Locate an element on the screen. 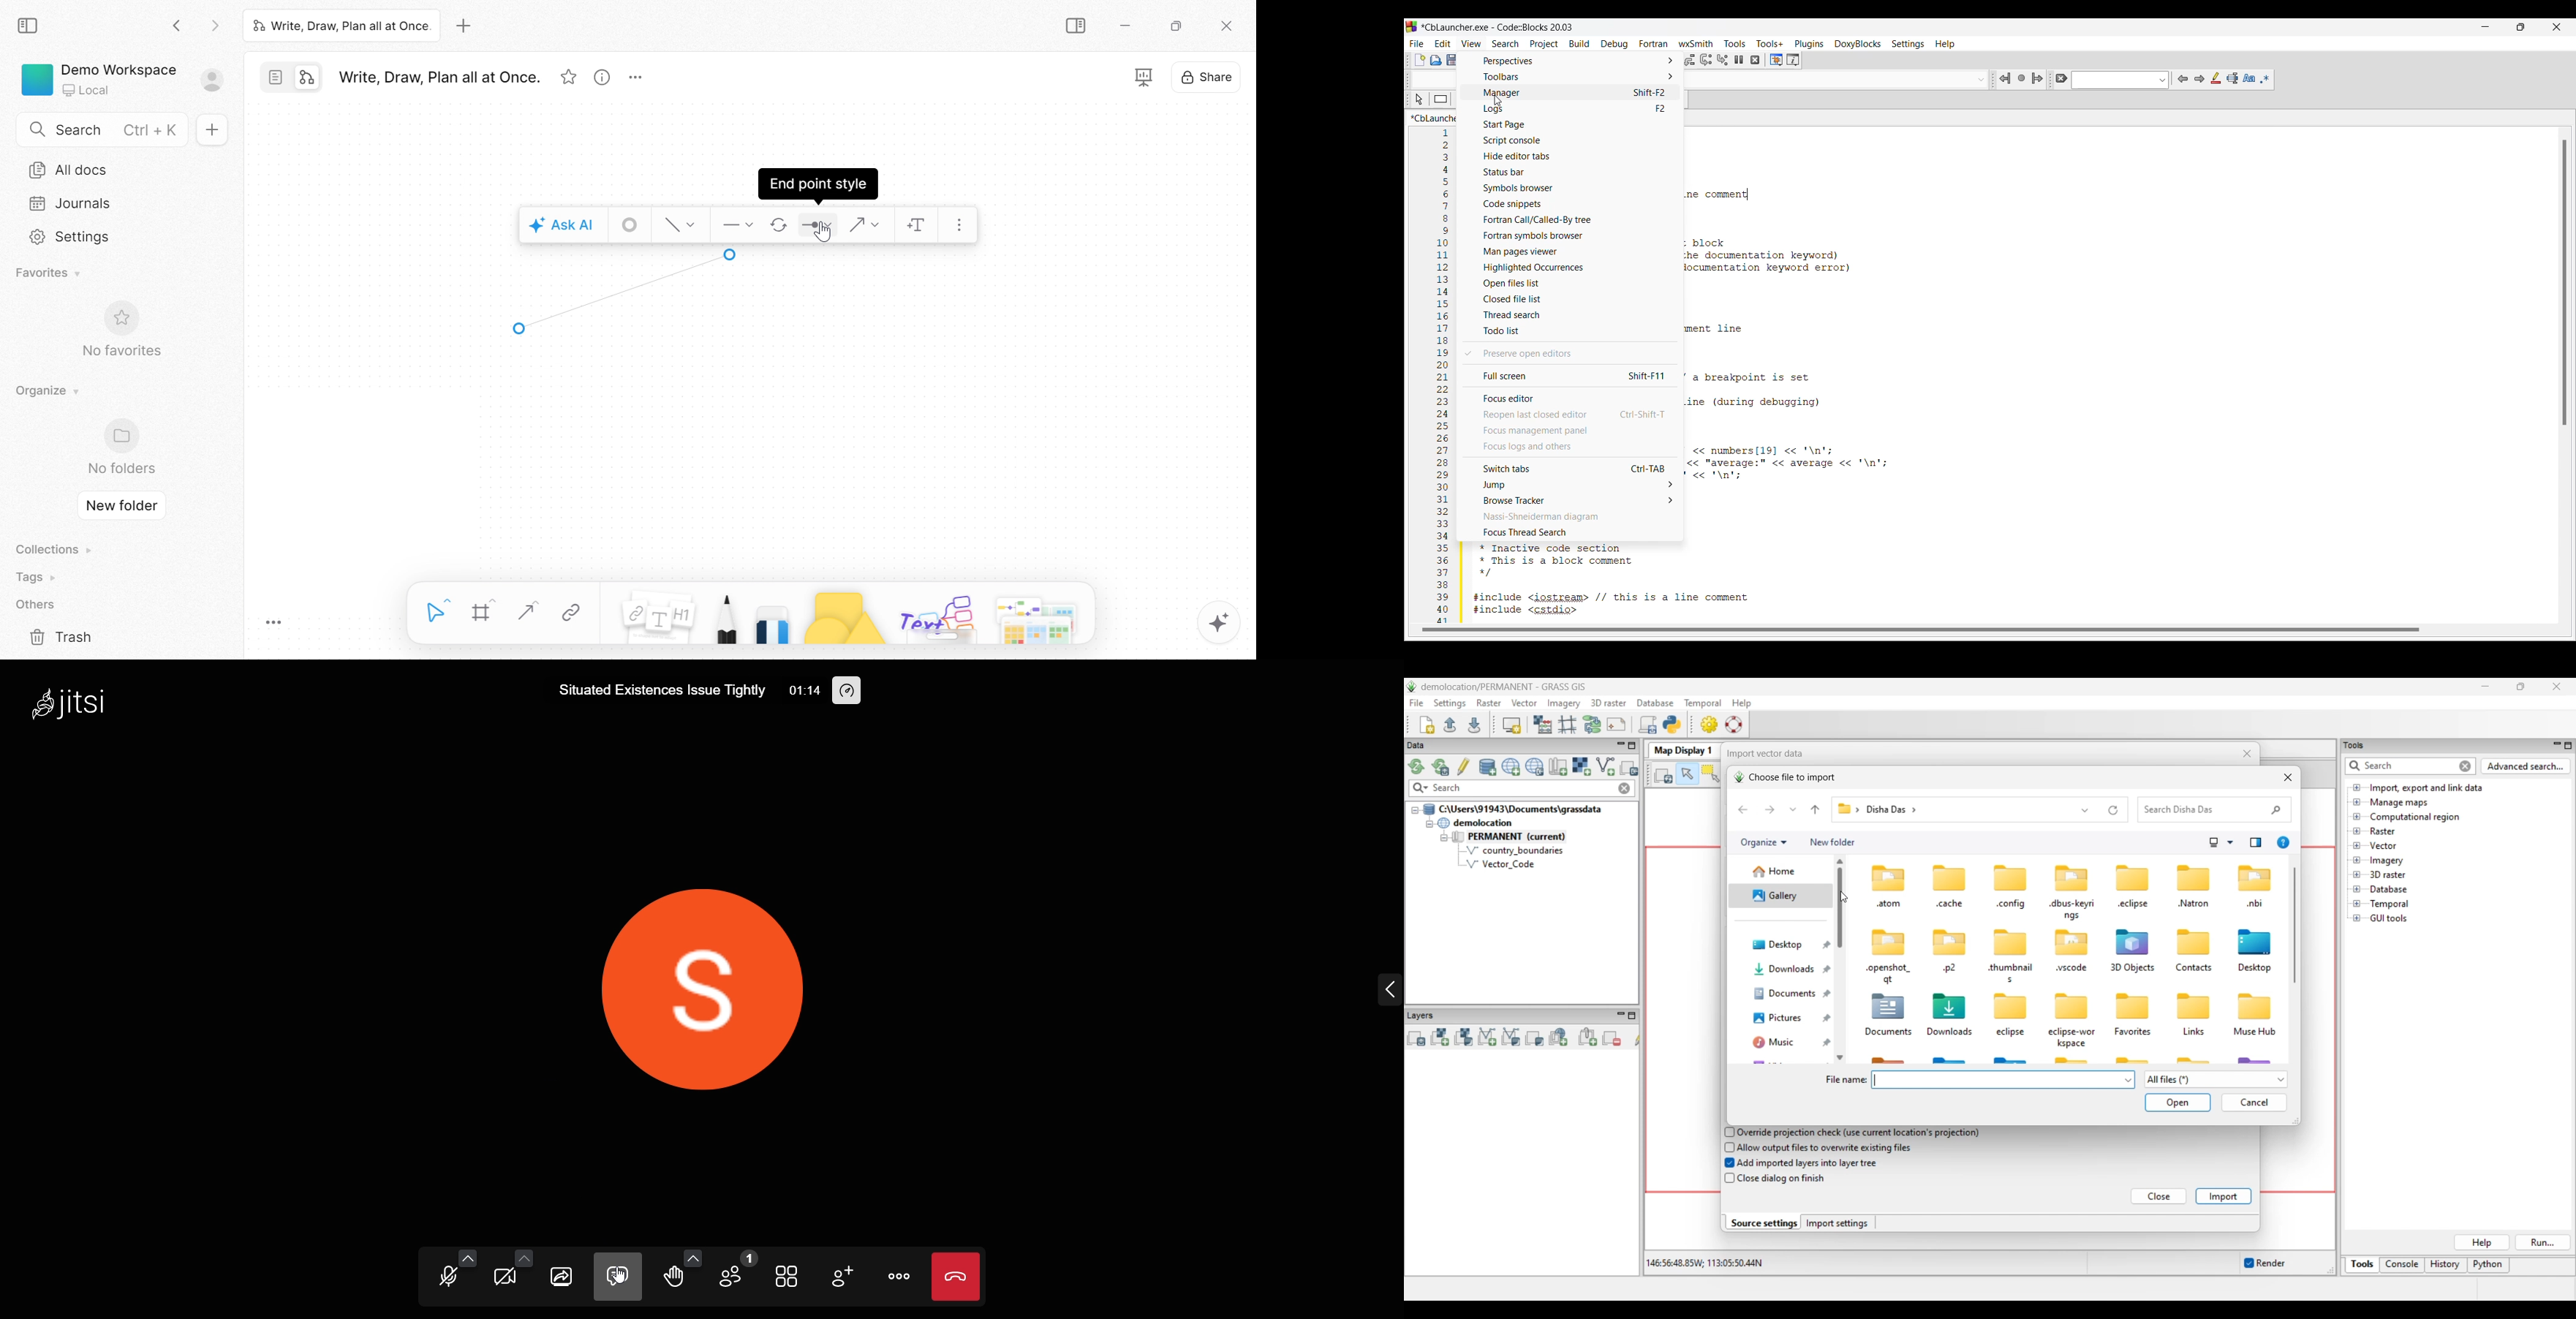  Create new project (location) to current GRASS database is located at coordinates (1511, 767).